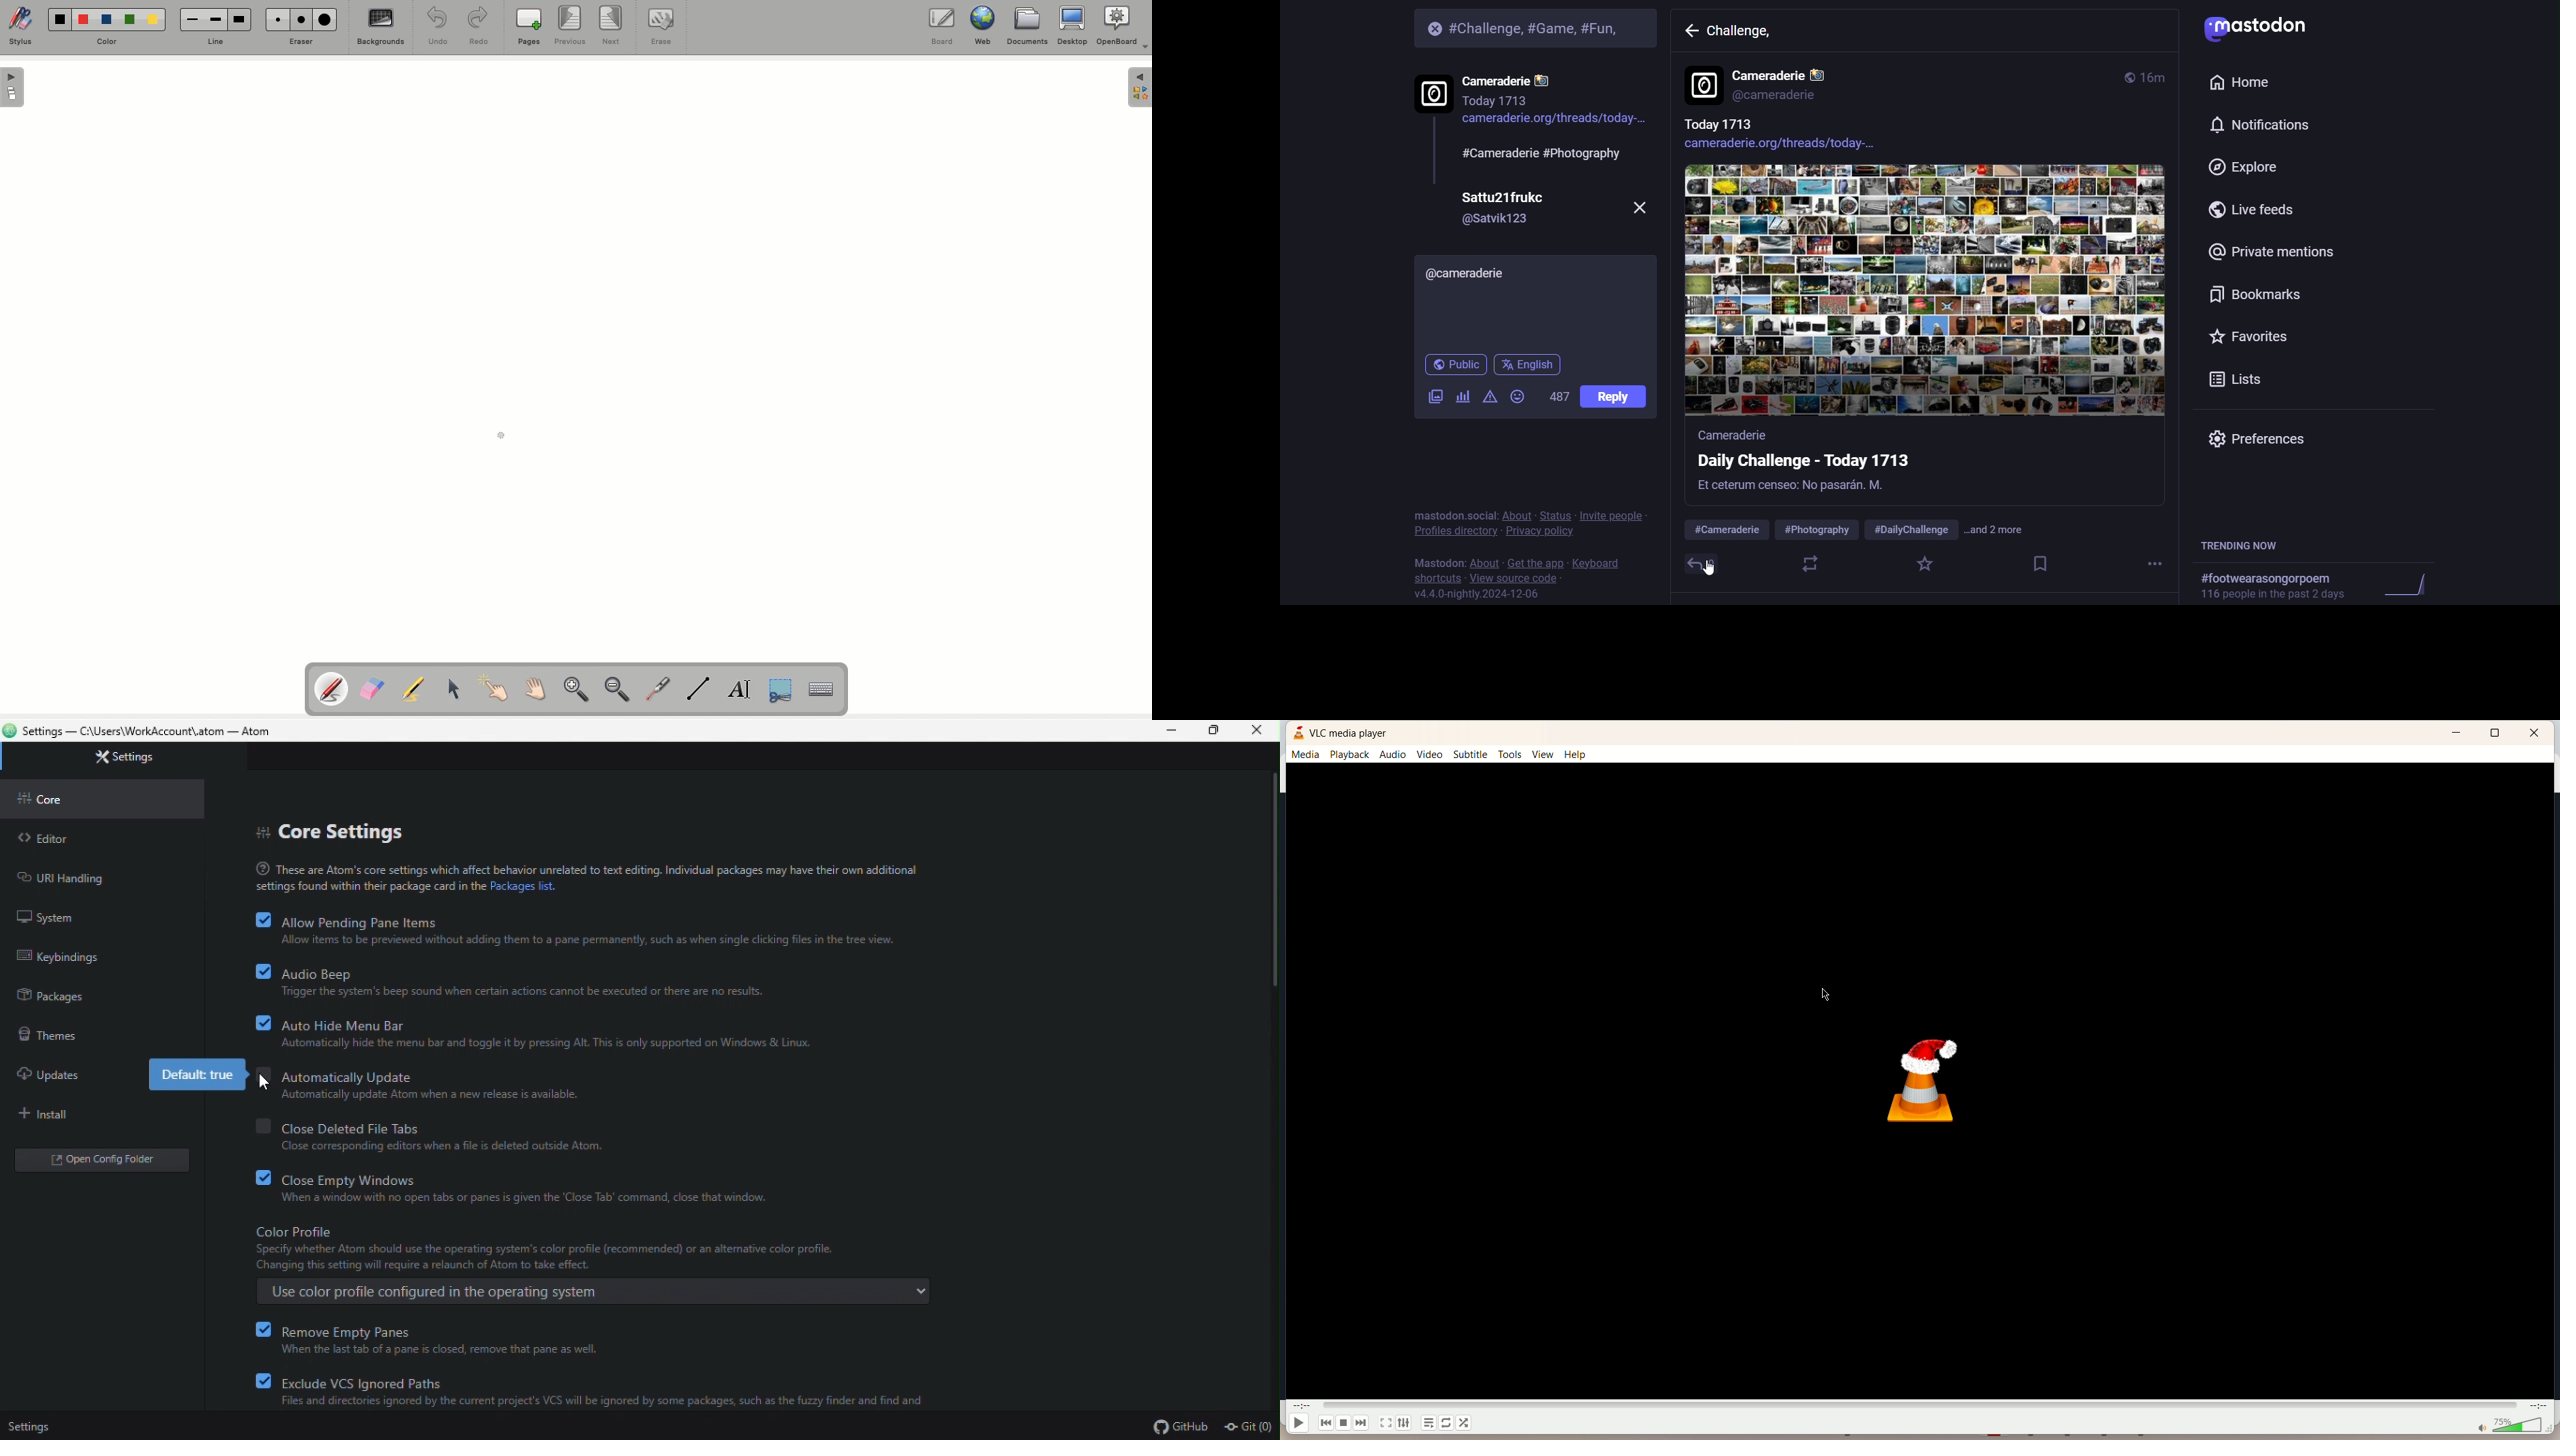 Image resolution: width=2576 pixels, height=1456 pixels. What do you see at coordinates (1706, 568) in the screenshot?
I see `cursor` at bounding box center [1706, 568].